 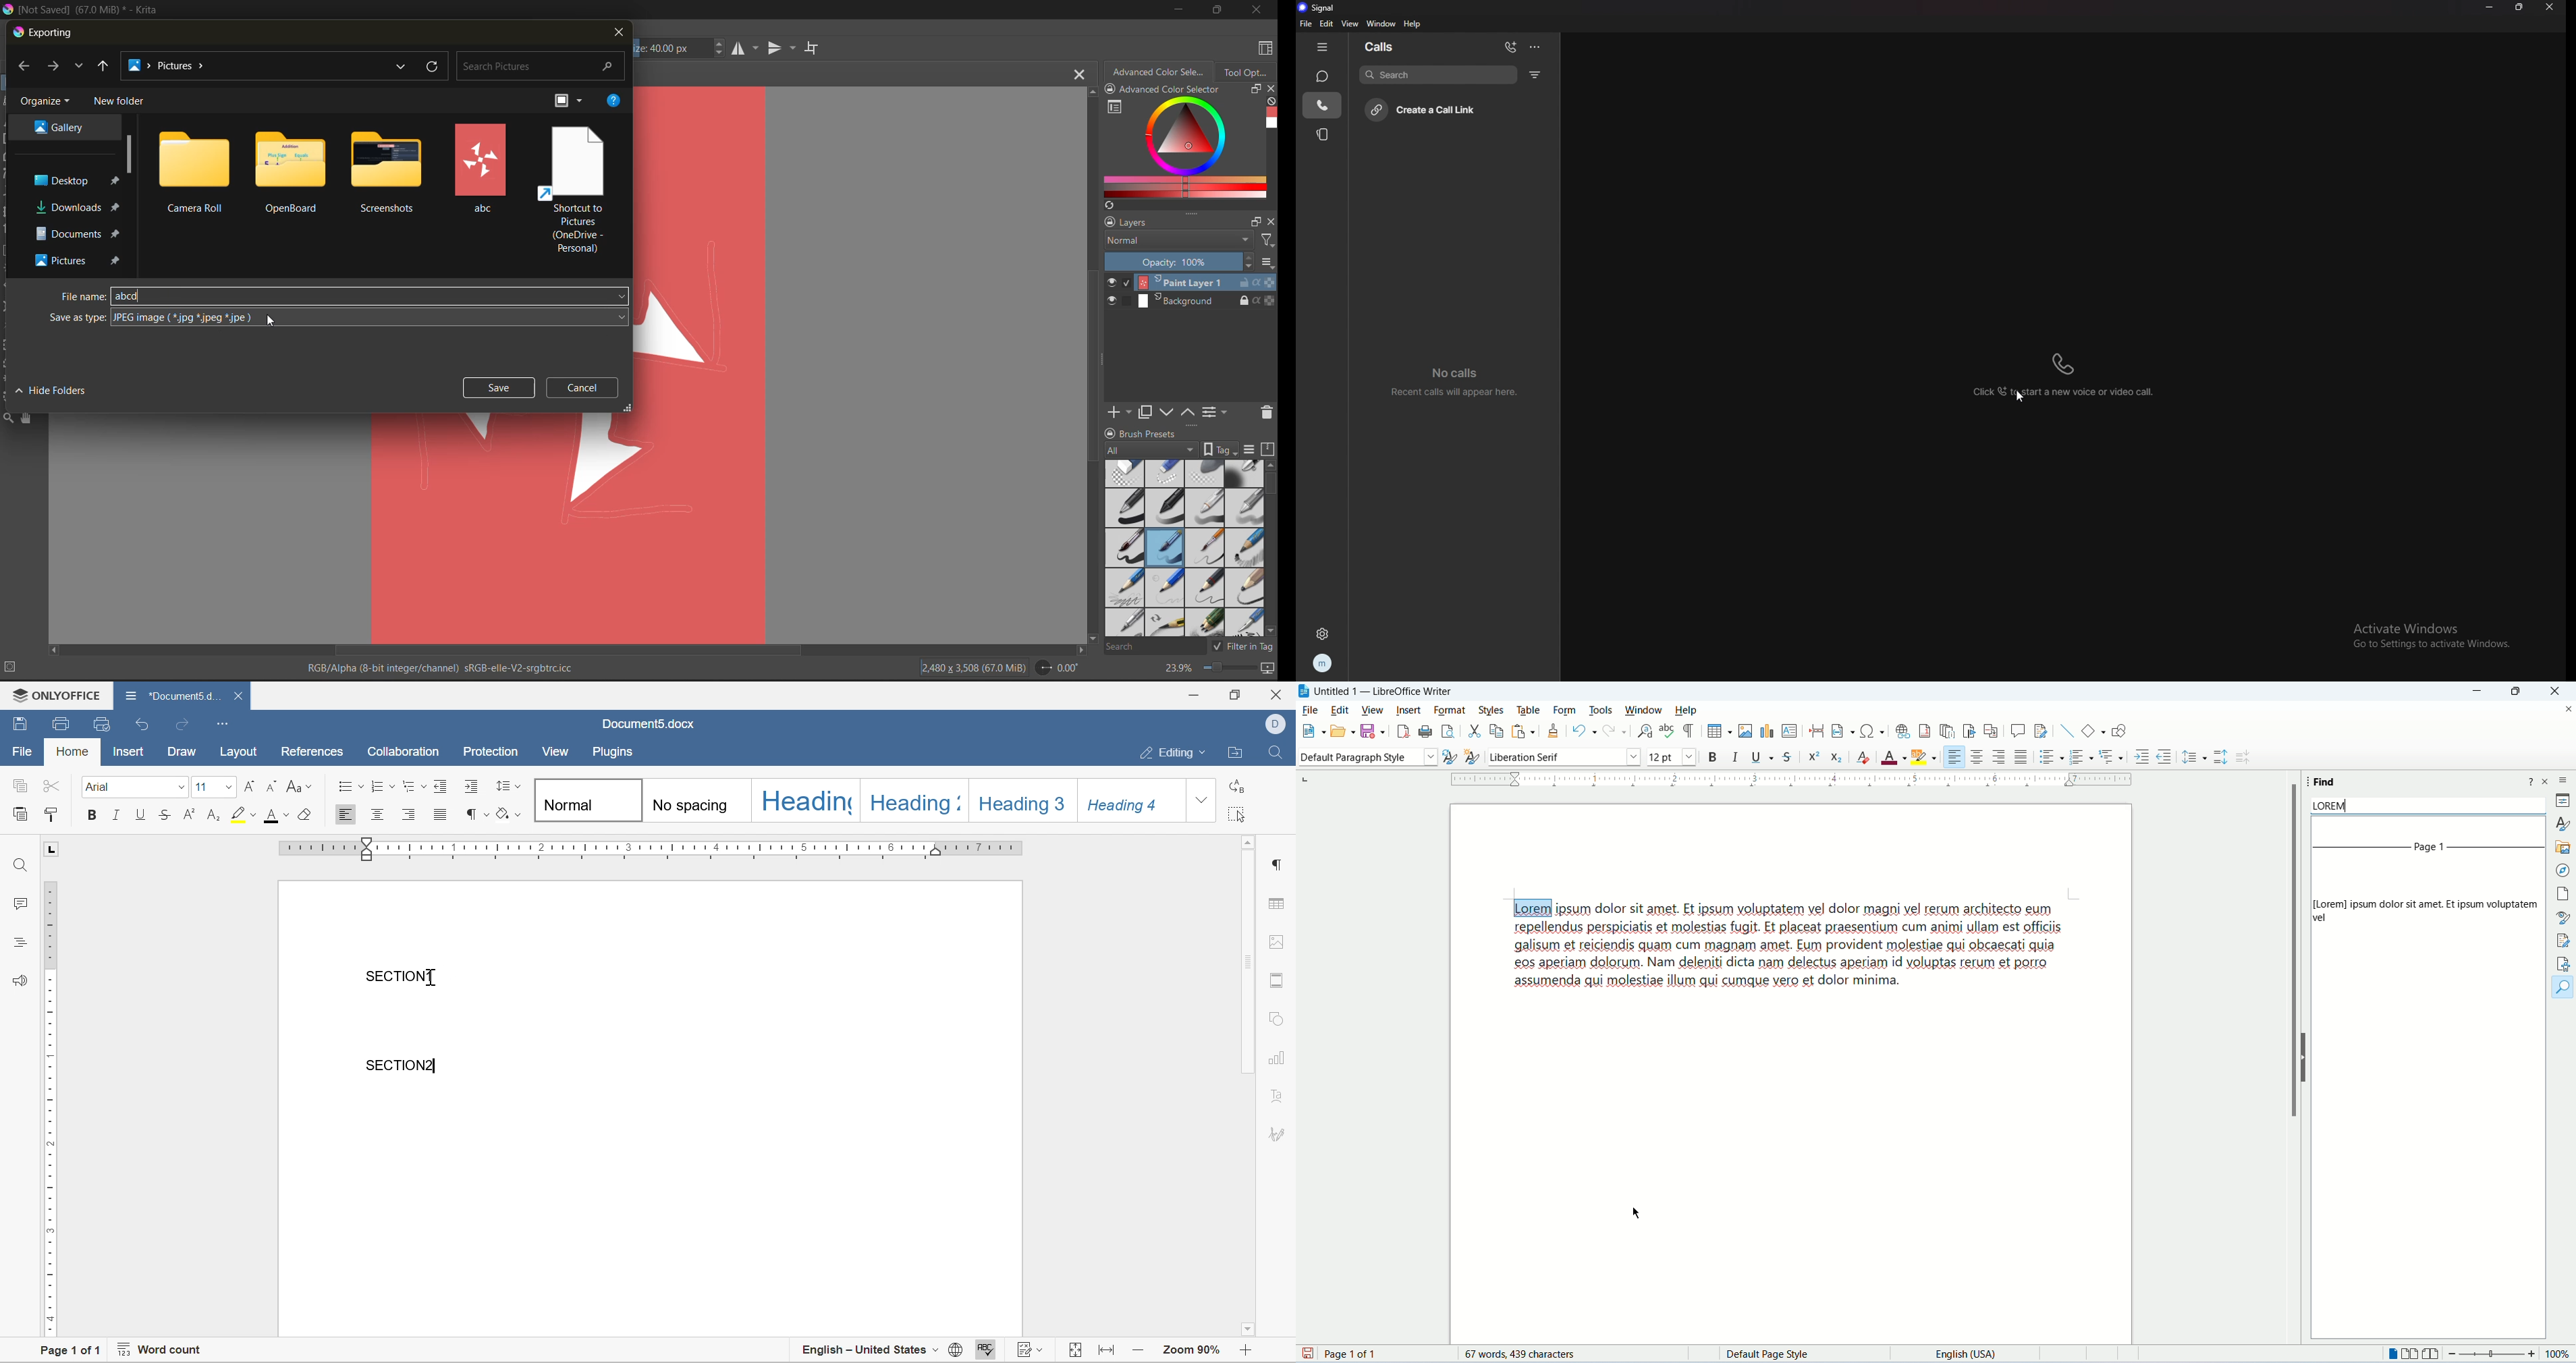 I want to click on ONLYOFFICE, so click(x=53, y=693).